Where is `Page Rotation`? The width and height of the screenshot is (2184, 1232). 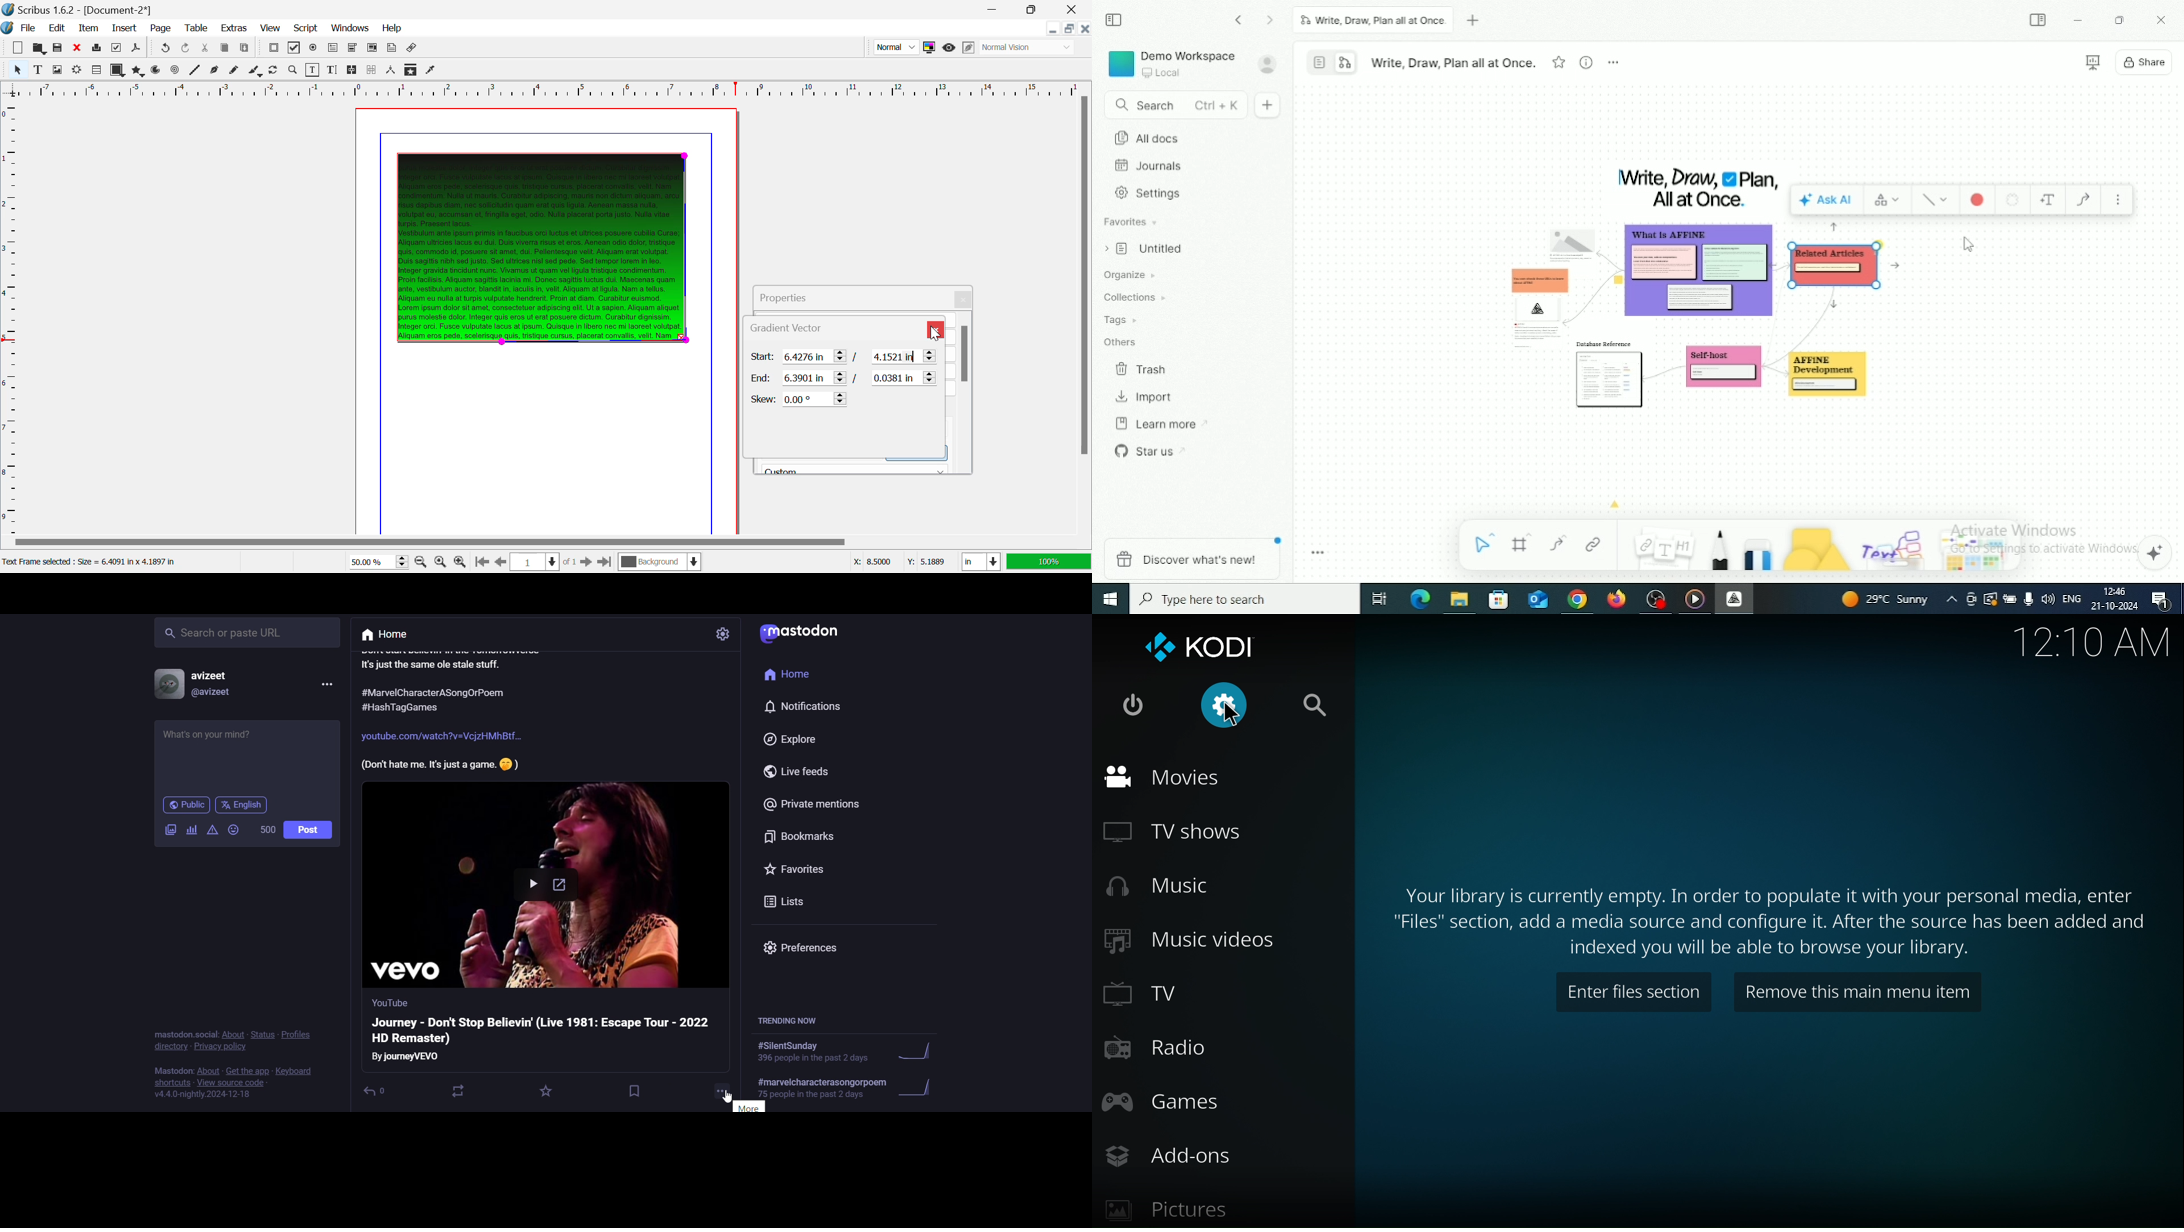
Page Rotation is located at coordinates (276, 71).